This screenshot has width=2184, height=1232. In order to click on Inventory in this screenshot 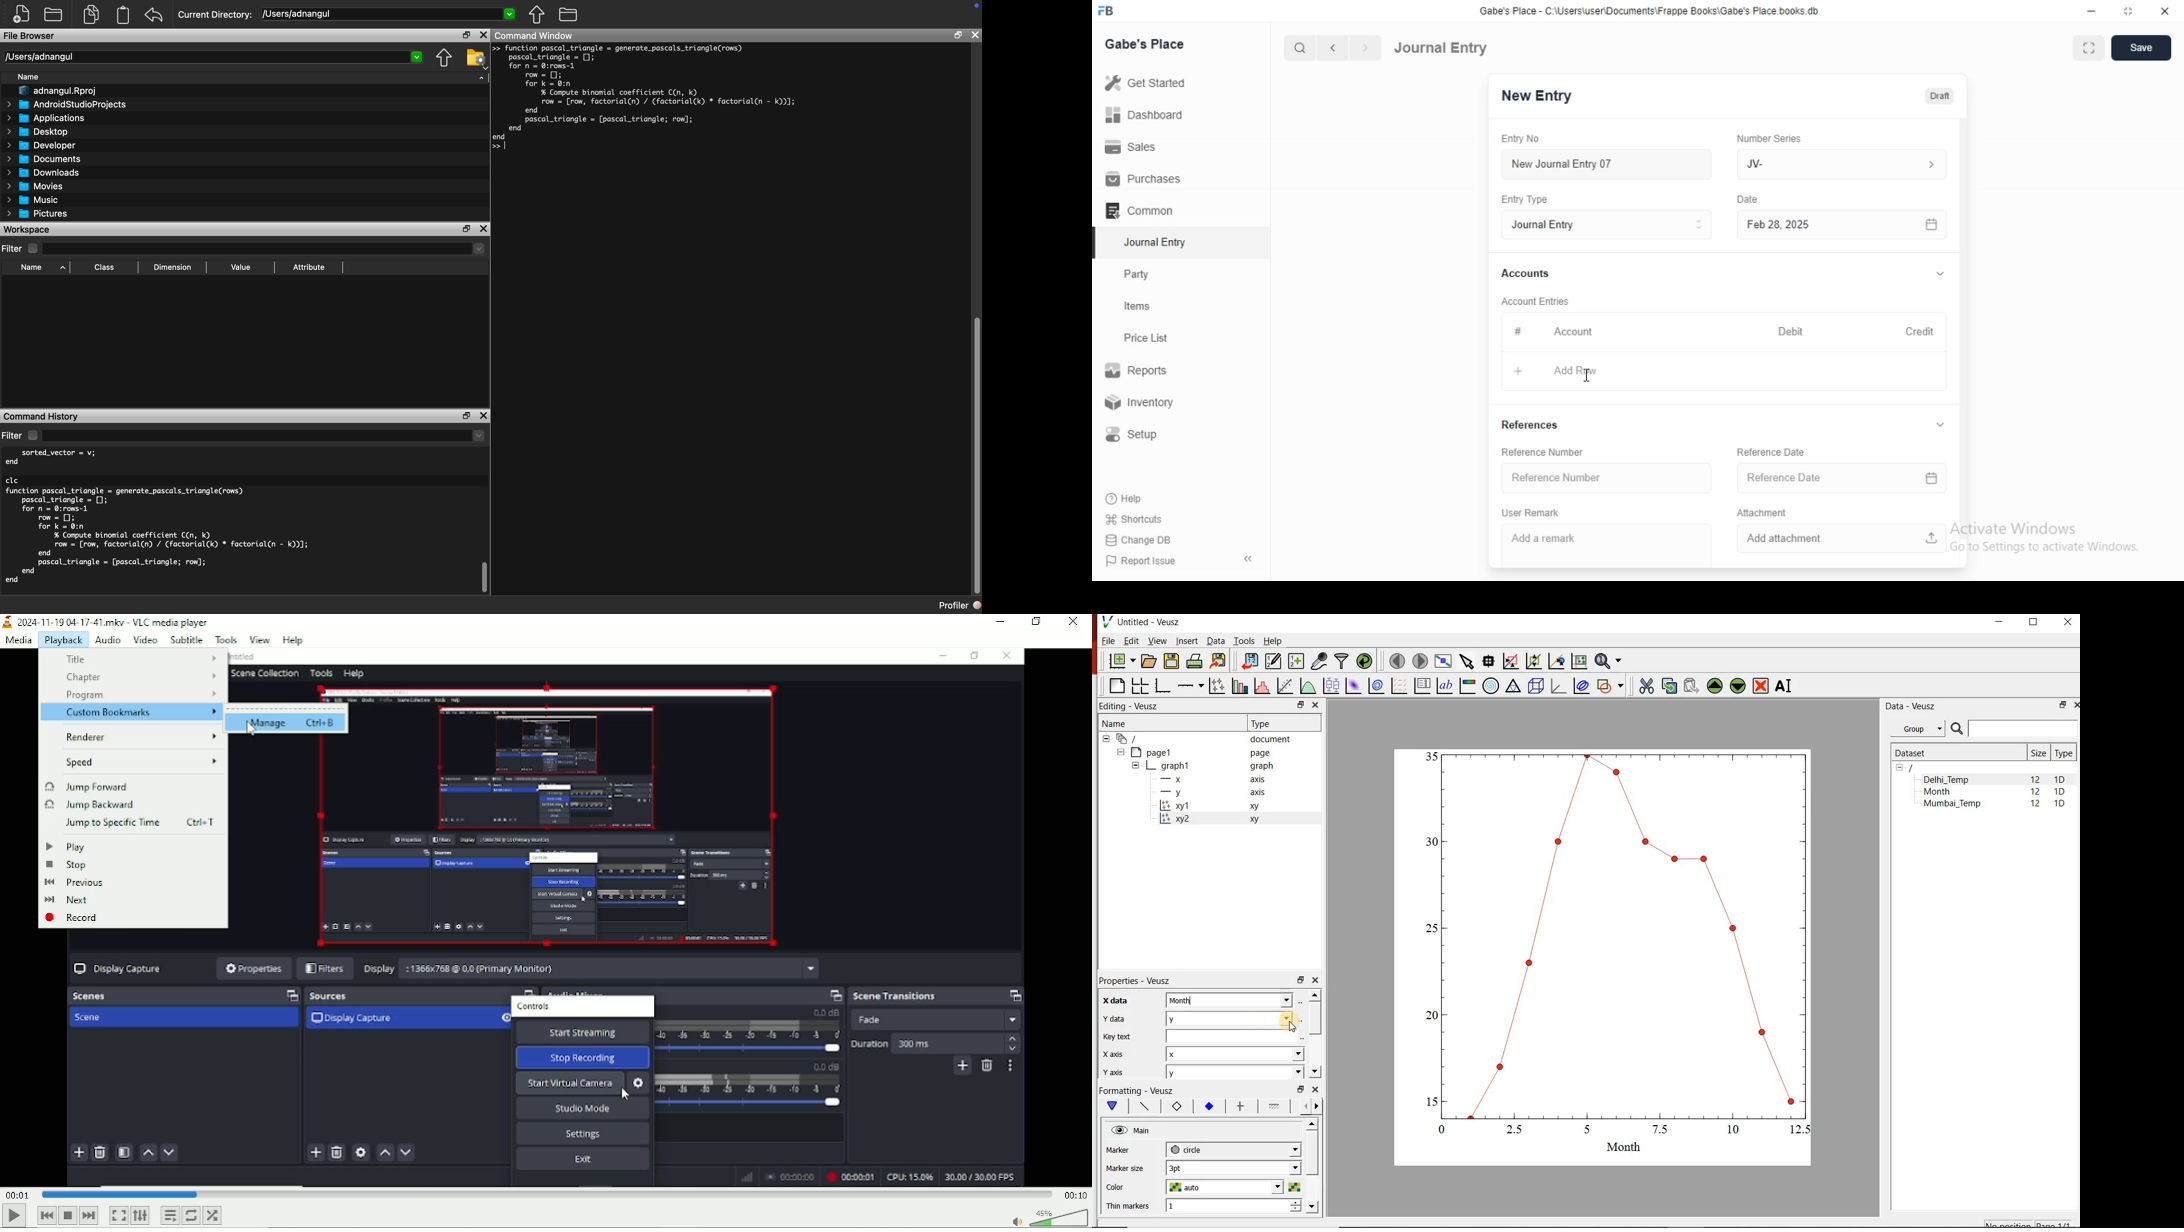, I will do `click(1142, 404)`.